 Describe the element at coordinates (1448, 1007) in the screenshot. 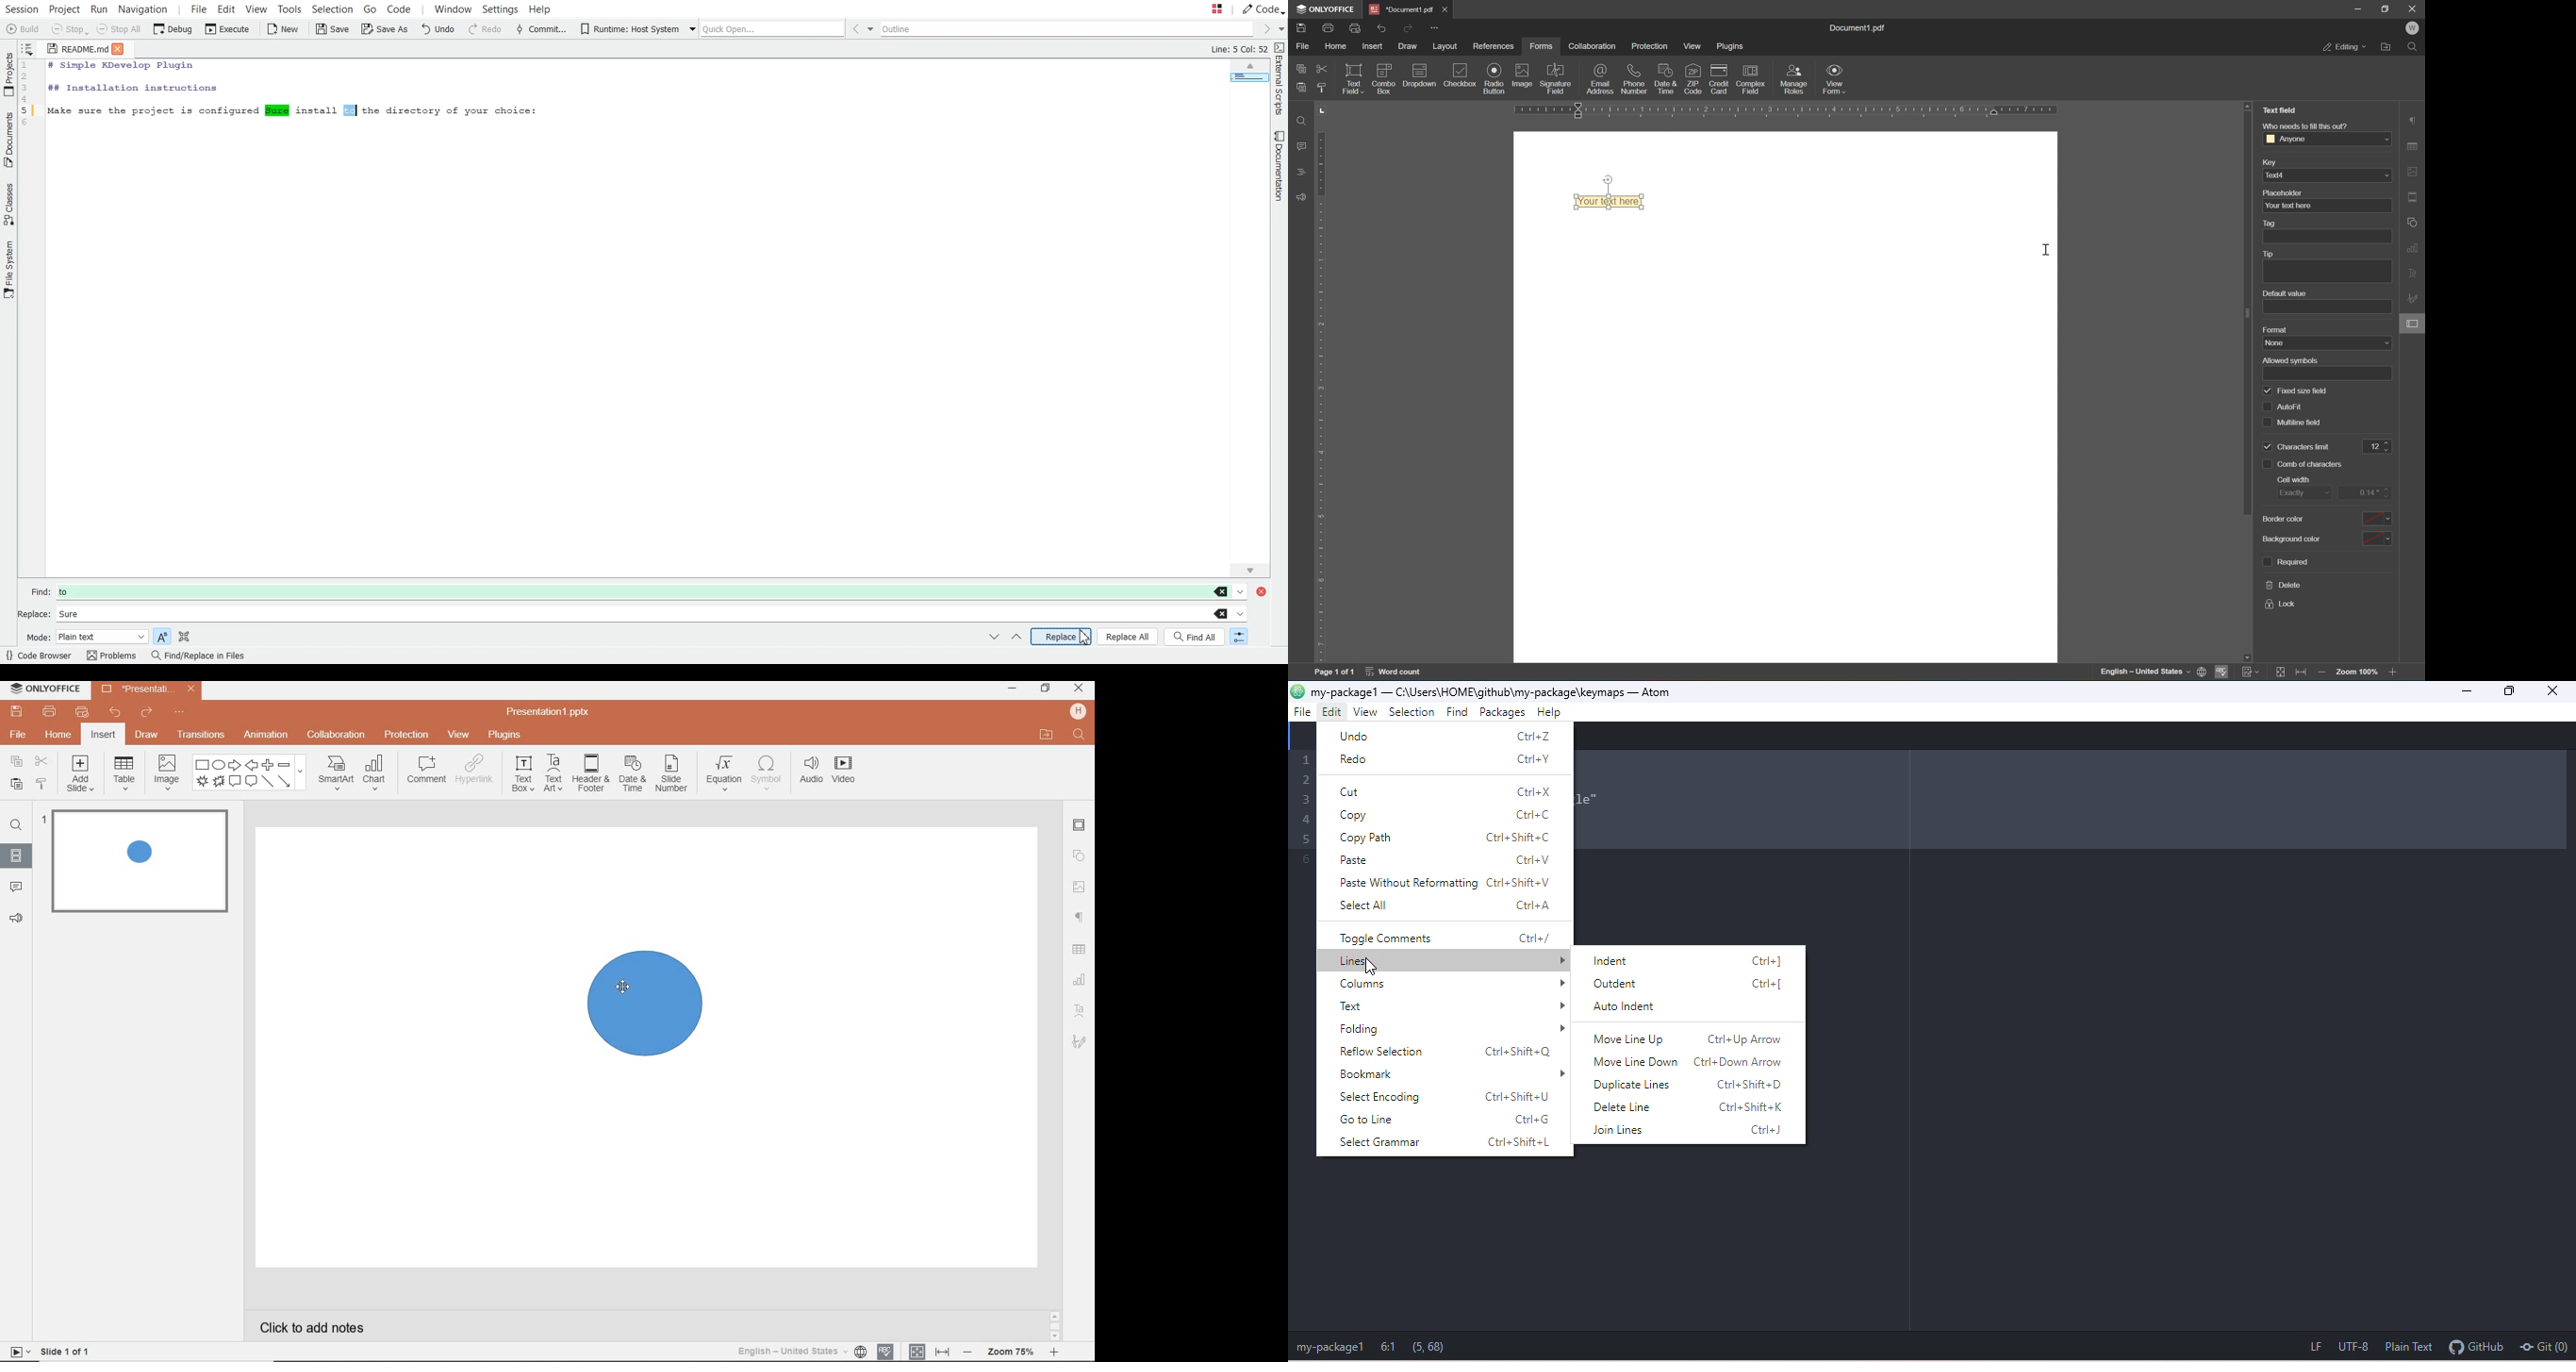

I see `text` at that location.